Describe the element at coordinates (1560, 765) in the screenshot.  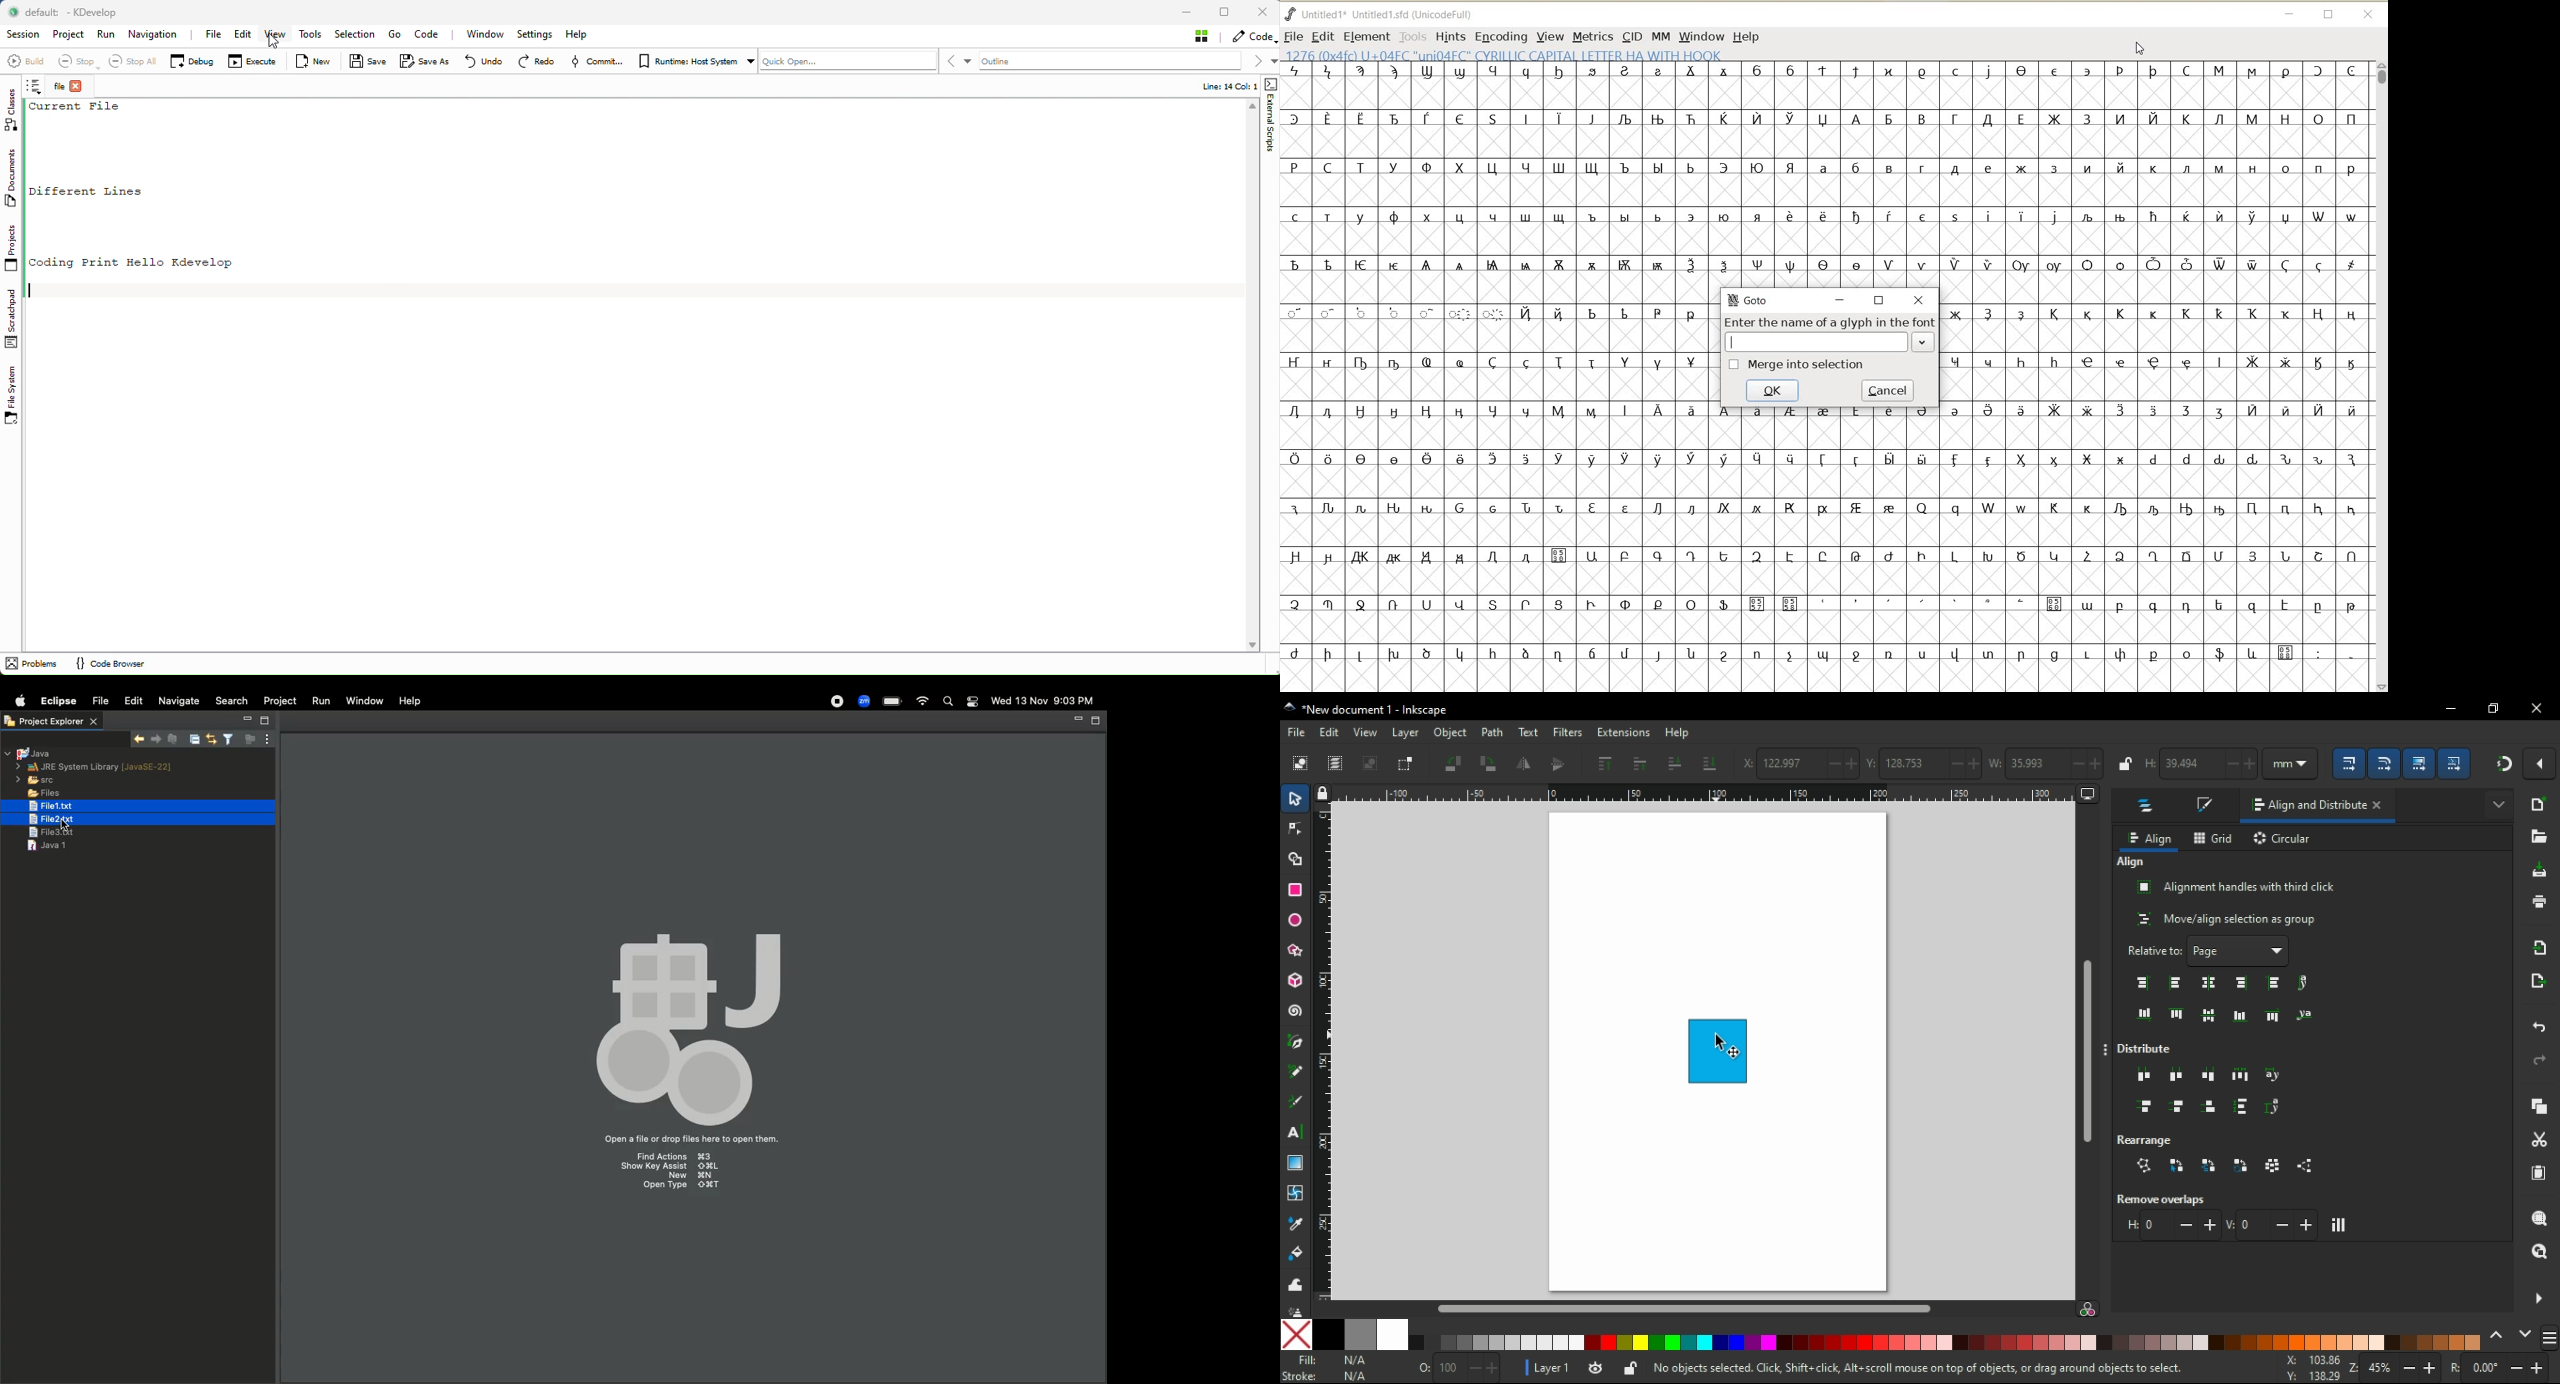
I see `flip vertical` at that location.